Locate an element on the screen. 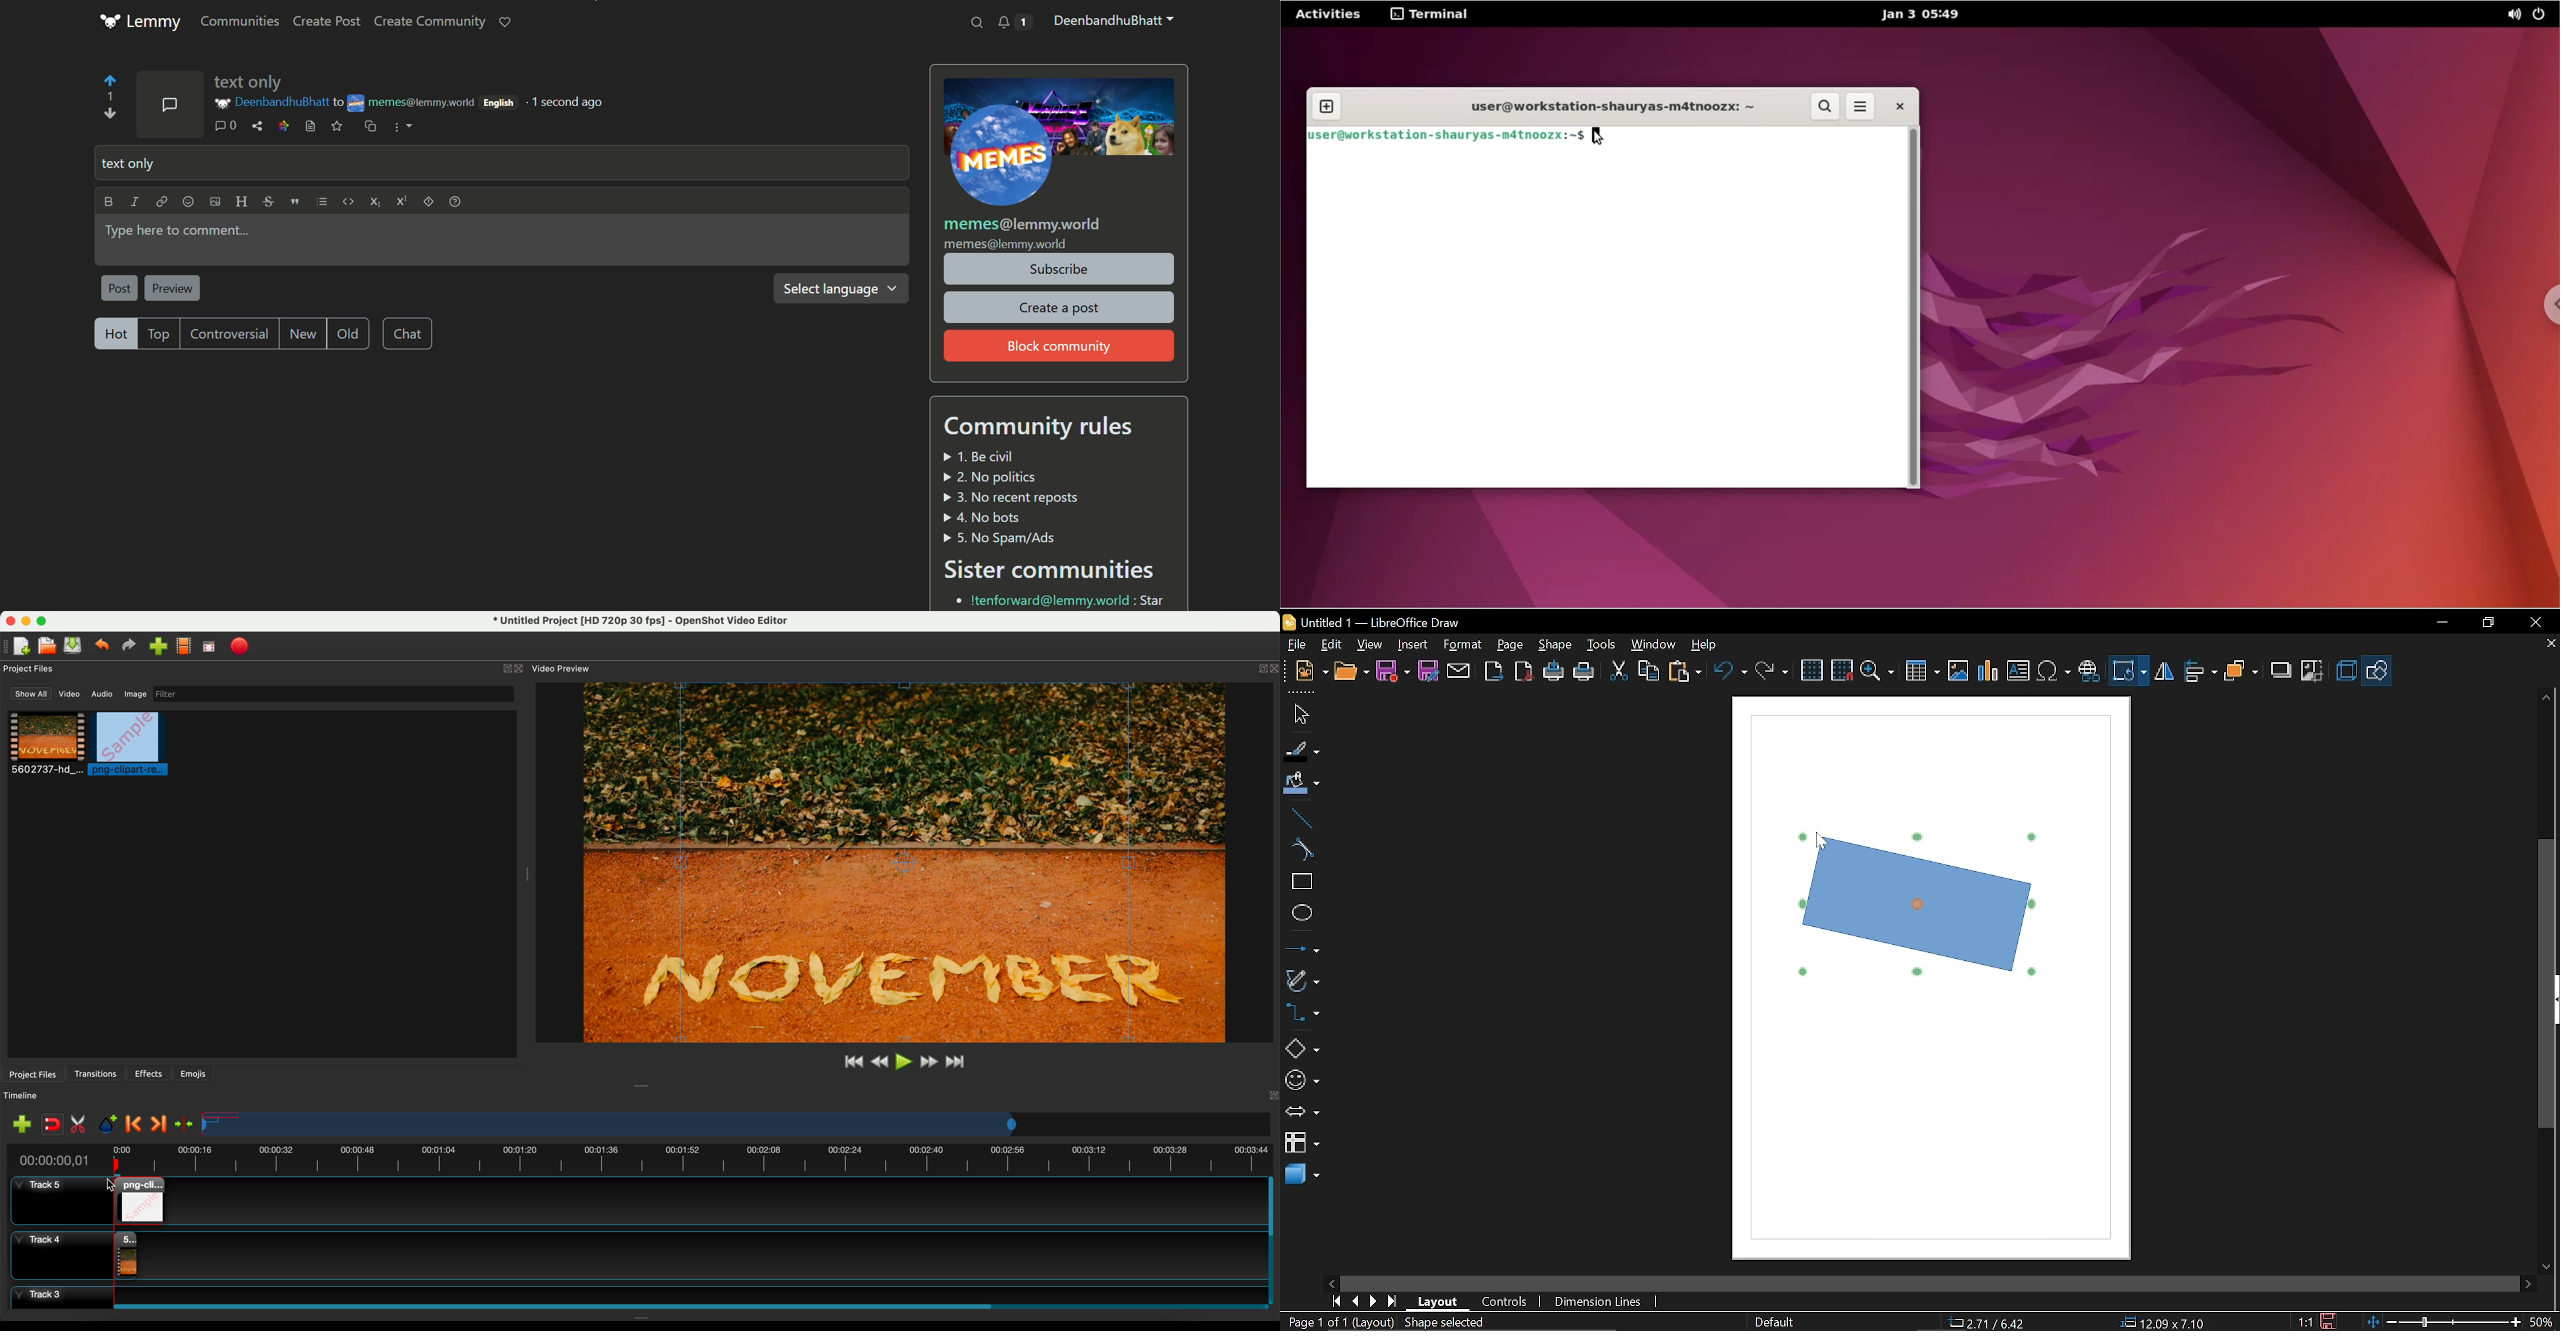 This screenshot has width=2576, height=1344. crop is located at coordinates (2313, 669).